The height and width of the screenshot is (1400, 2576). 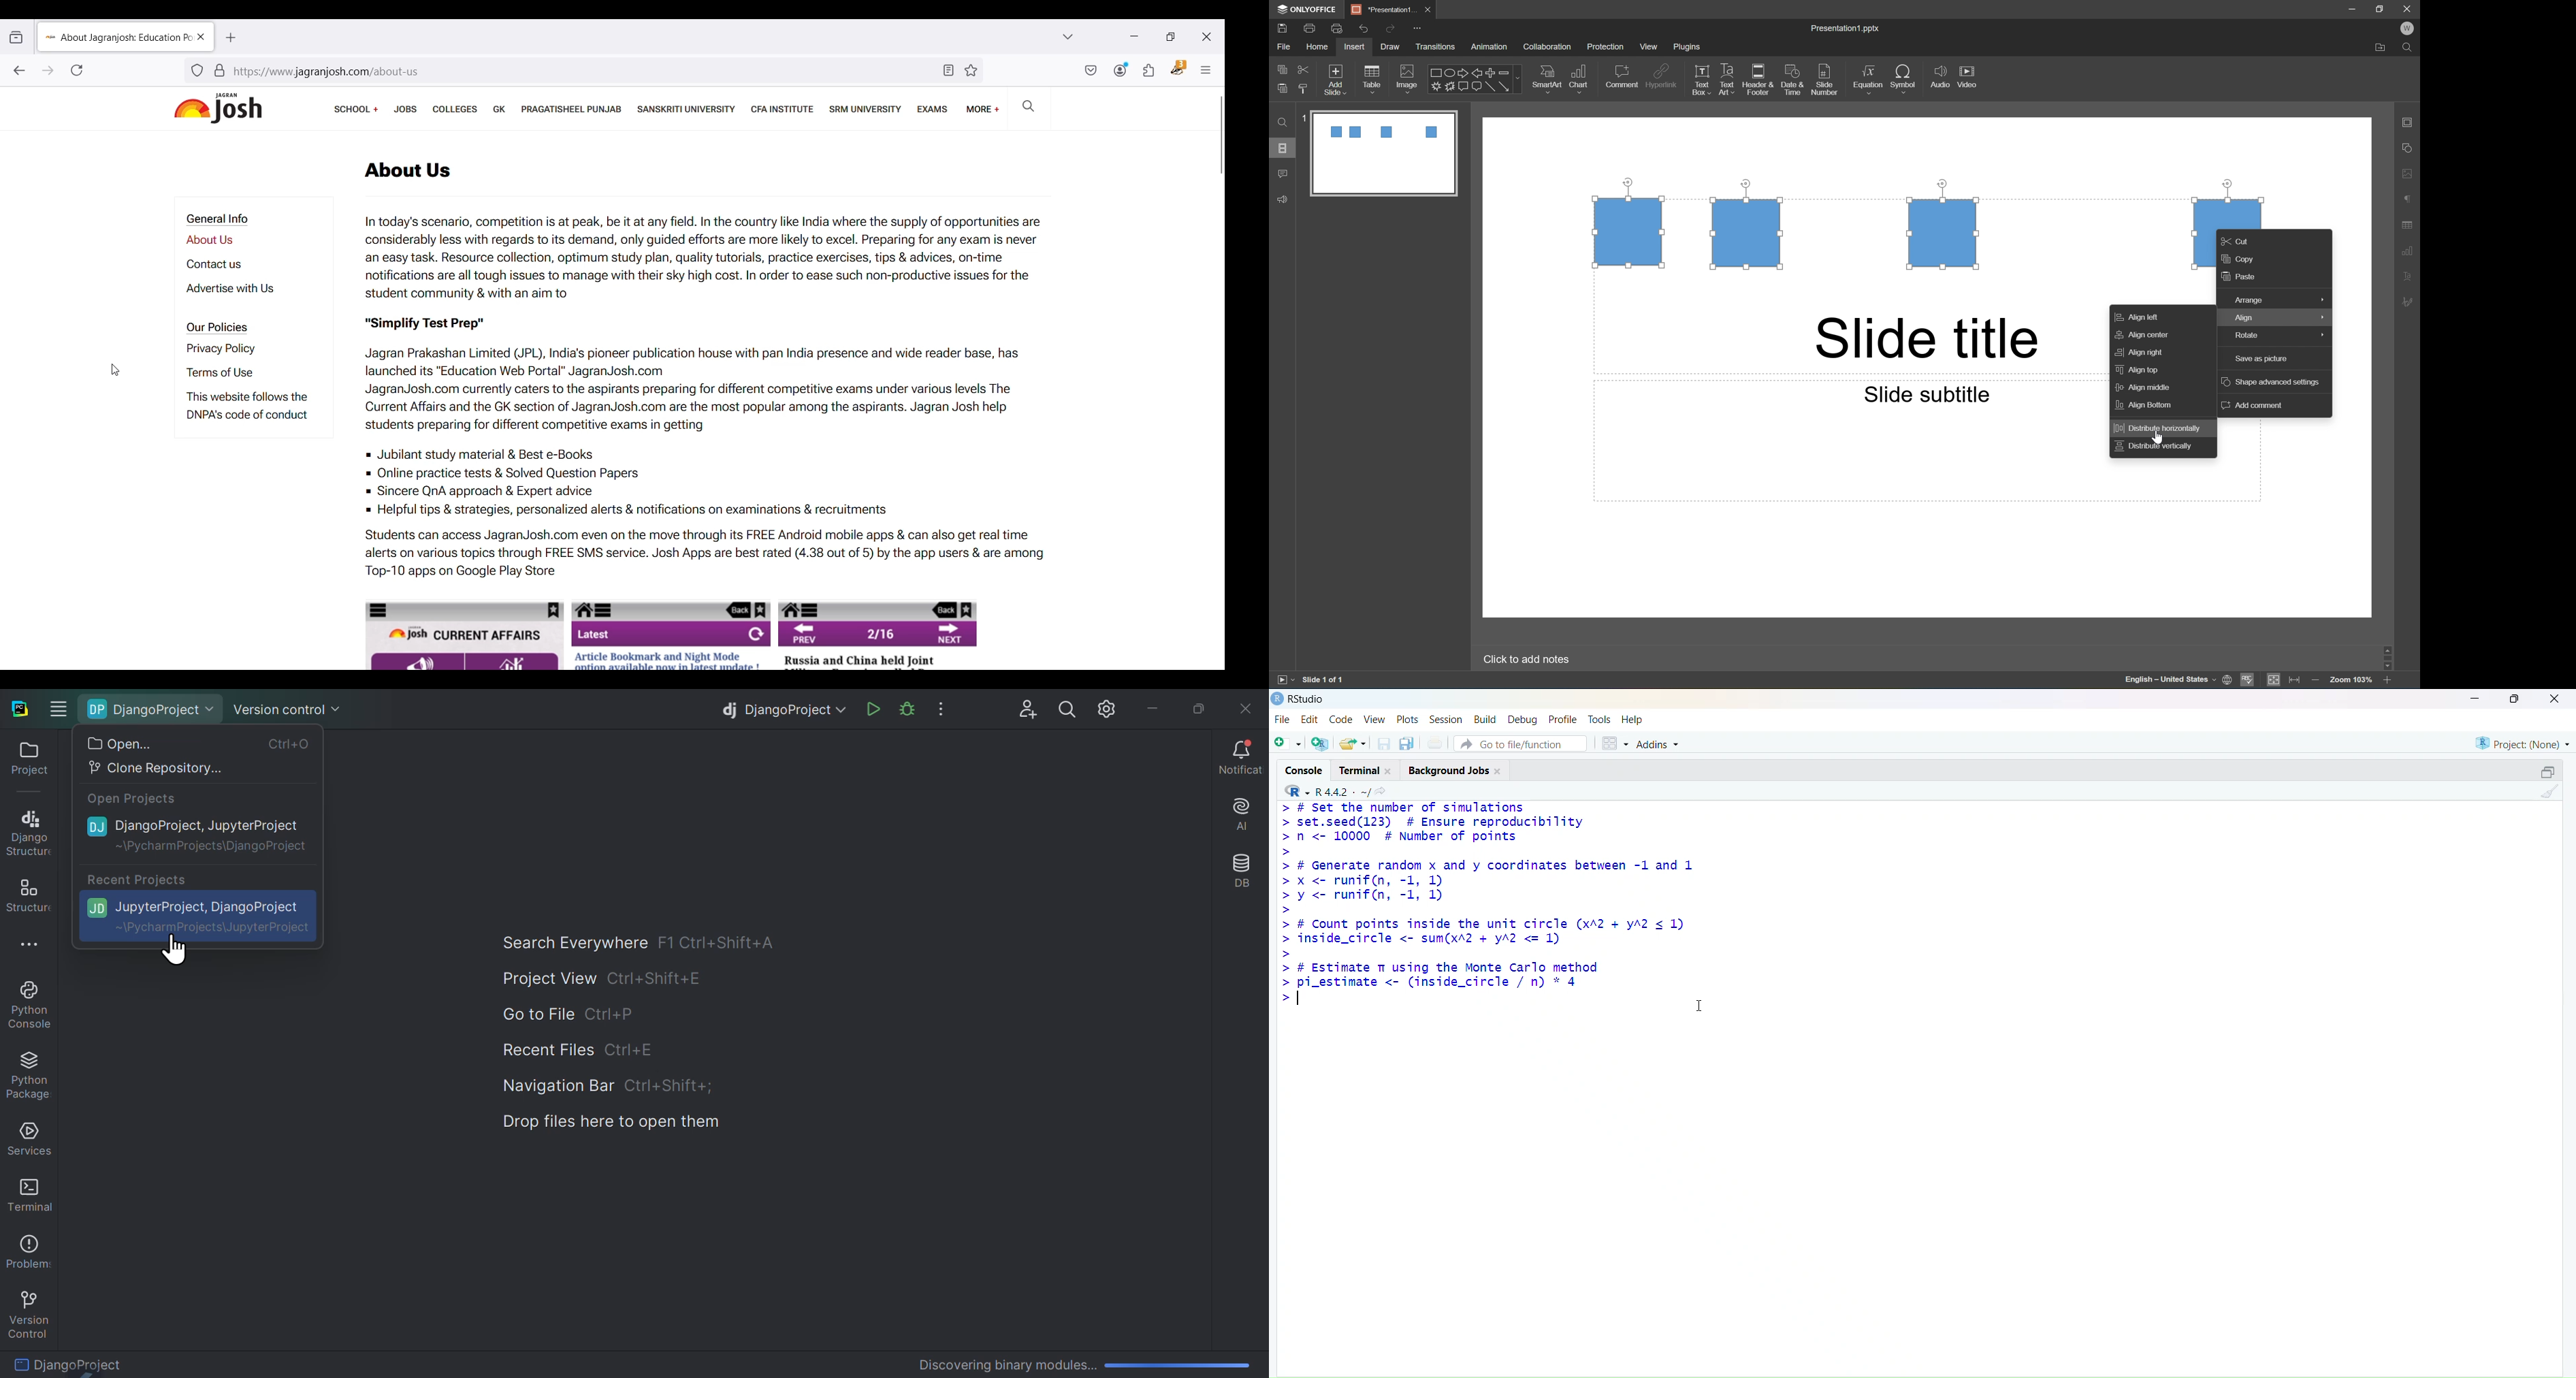 I want to click on slides, so click(x=1285, y=148).